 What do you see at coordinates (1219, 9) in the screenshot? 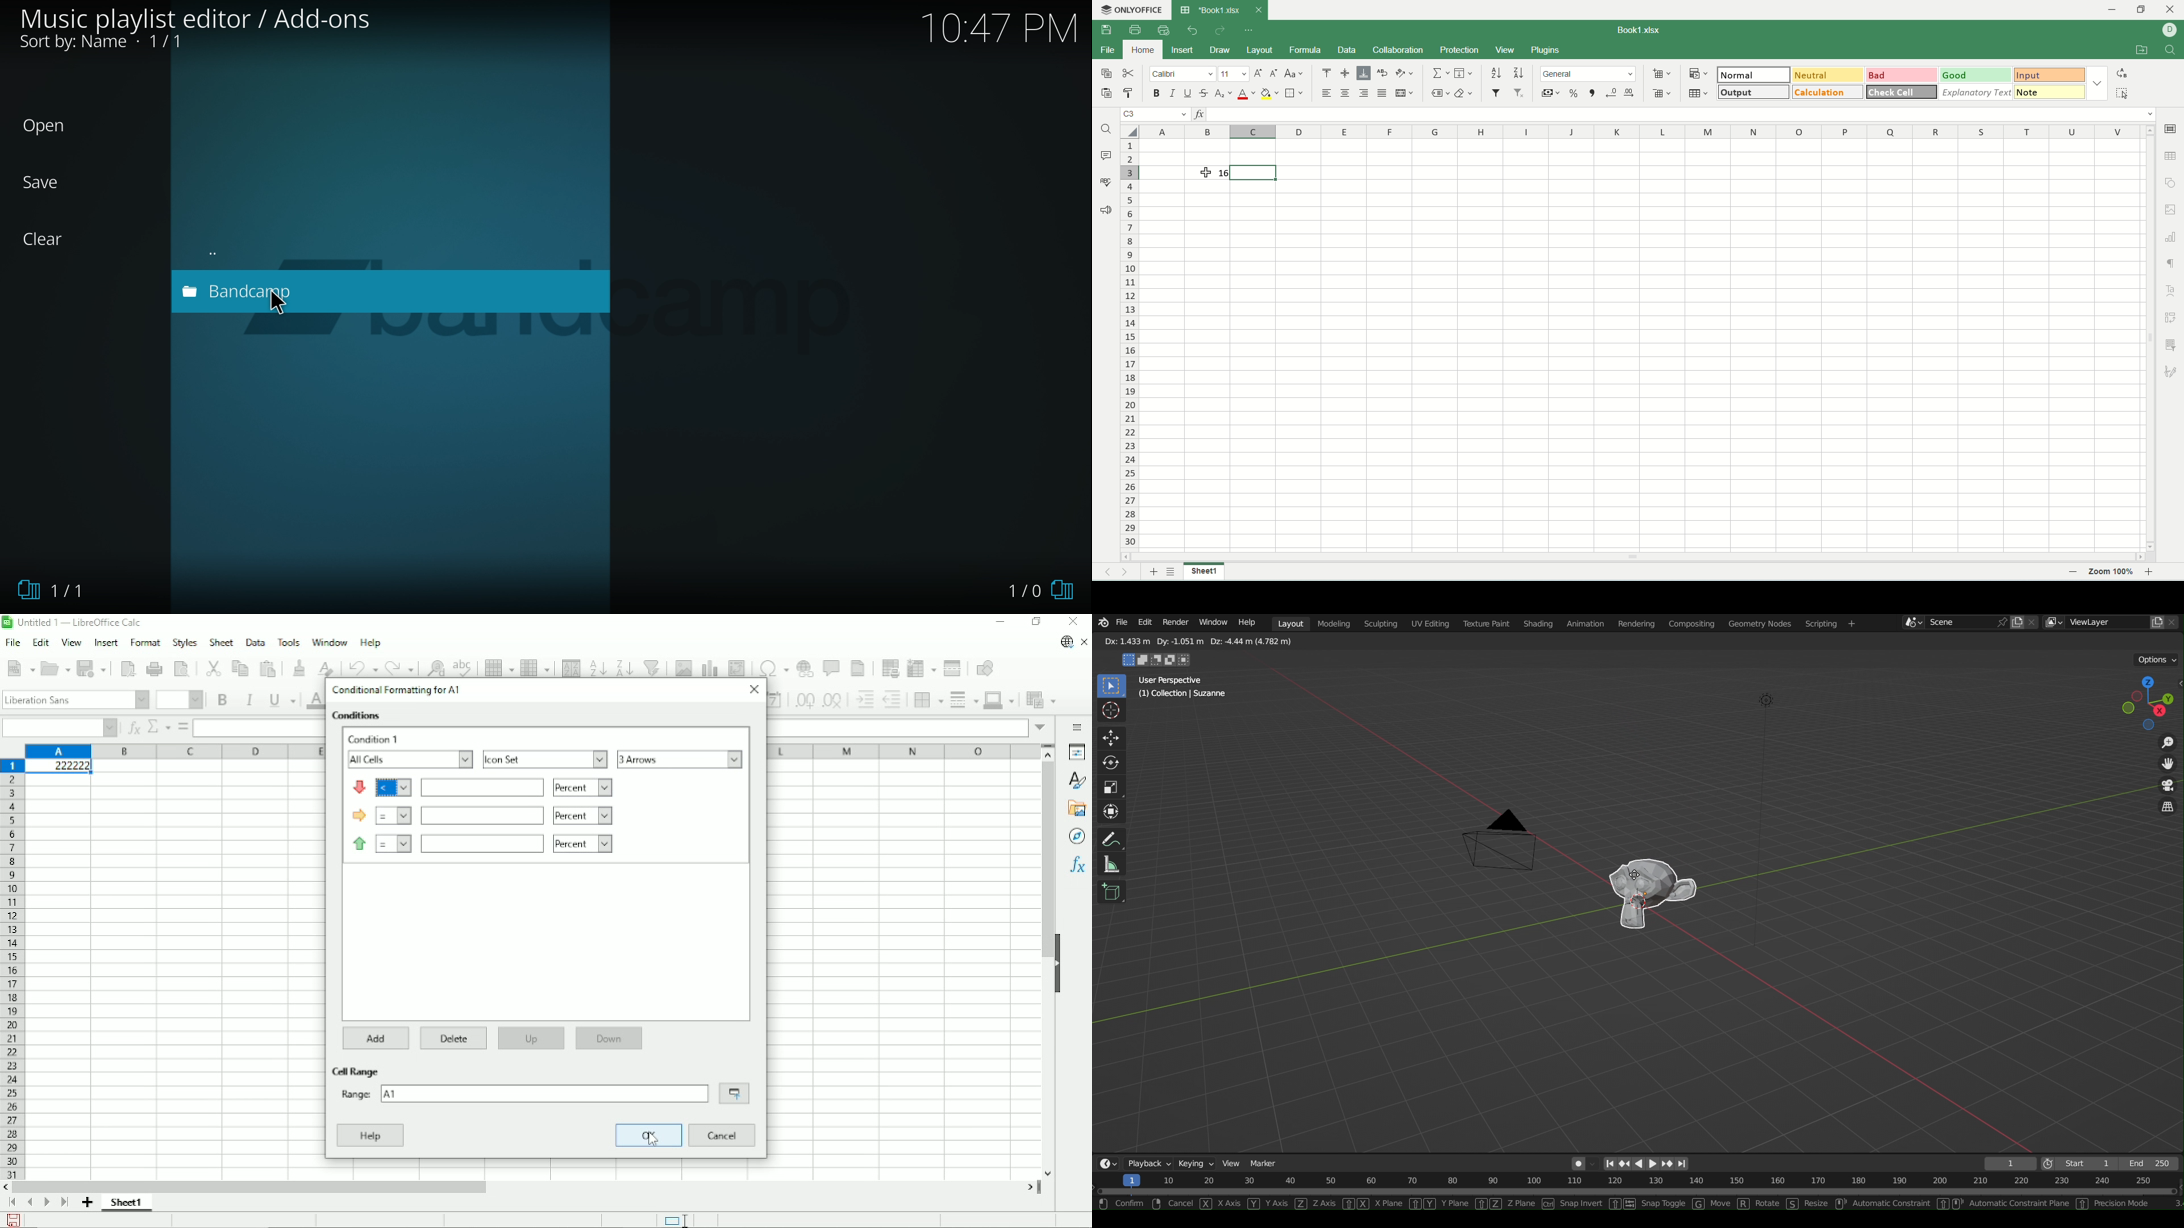
I see `*Book1.xlsx` at bounding box center [1219, 9].